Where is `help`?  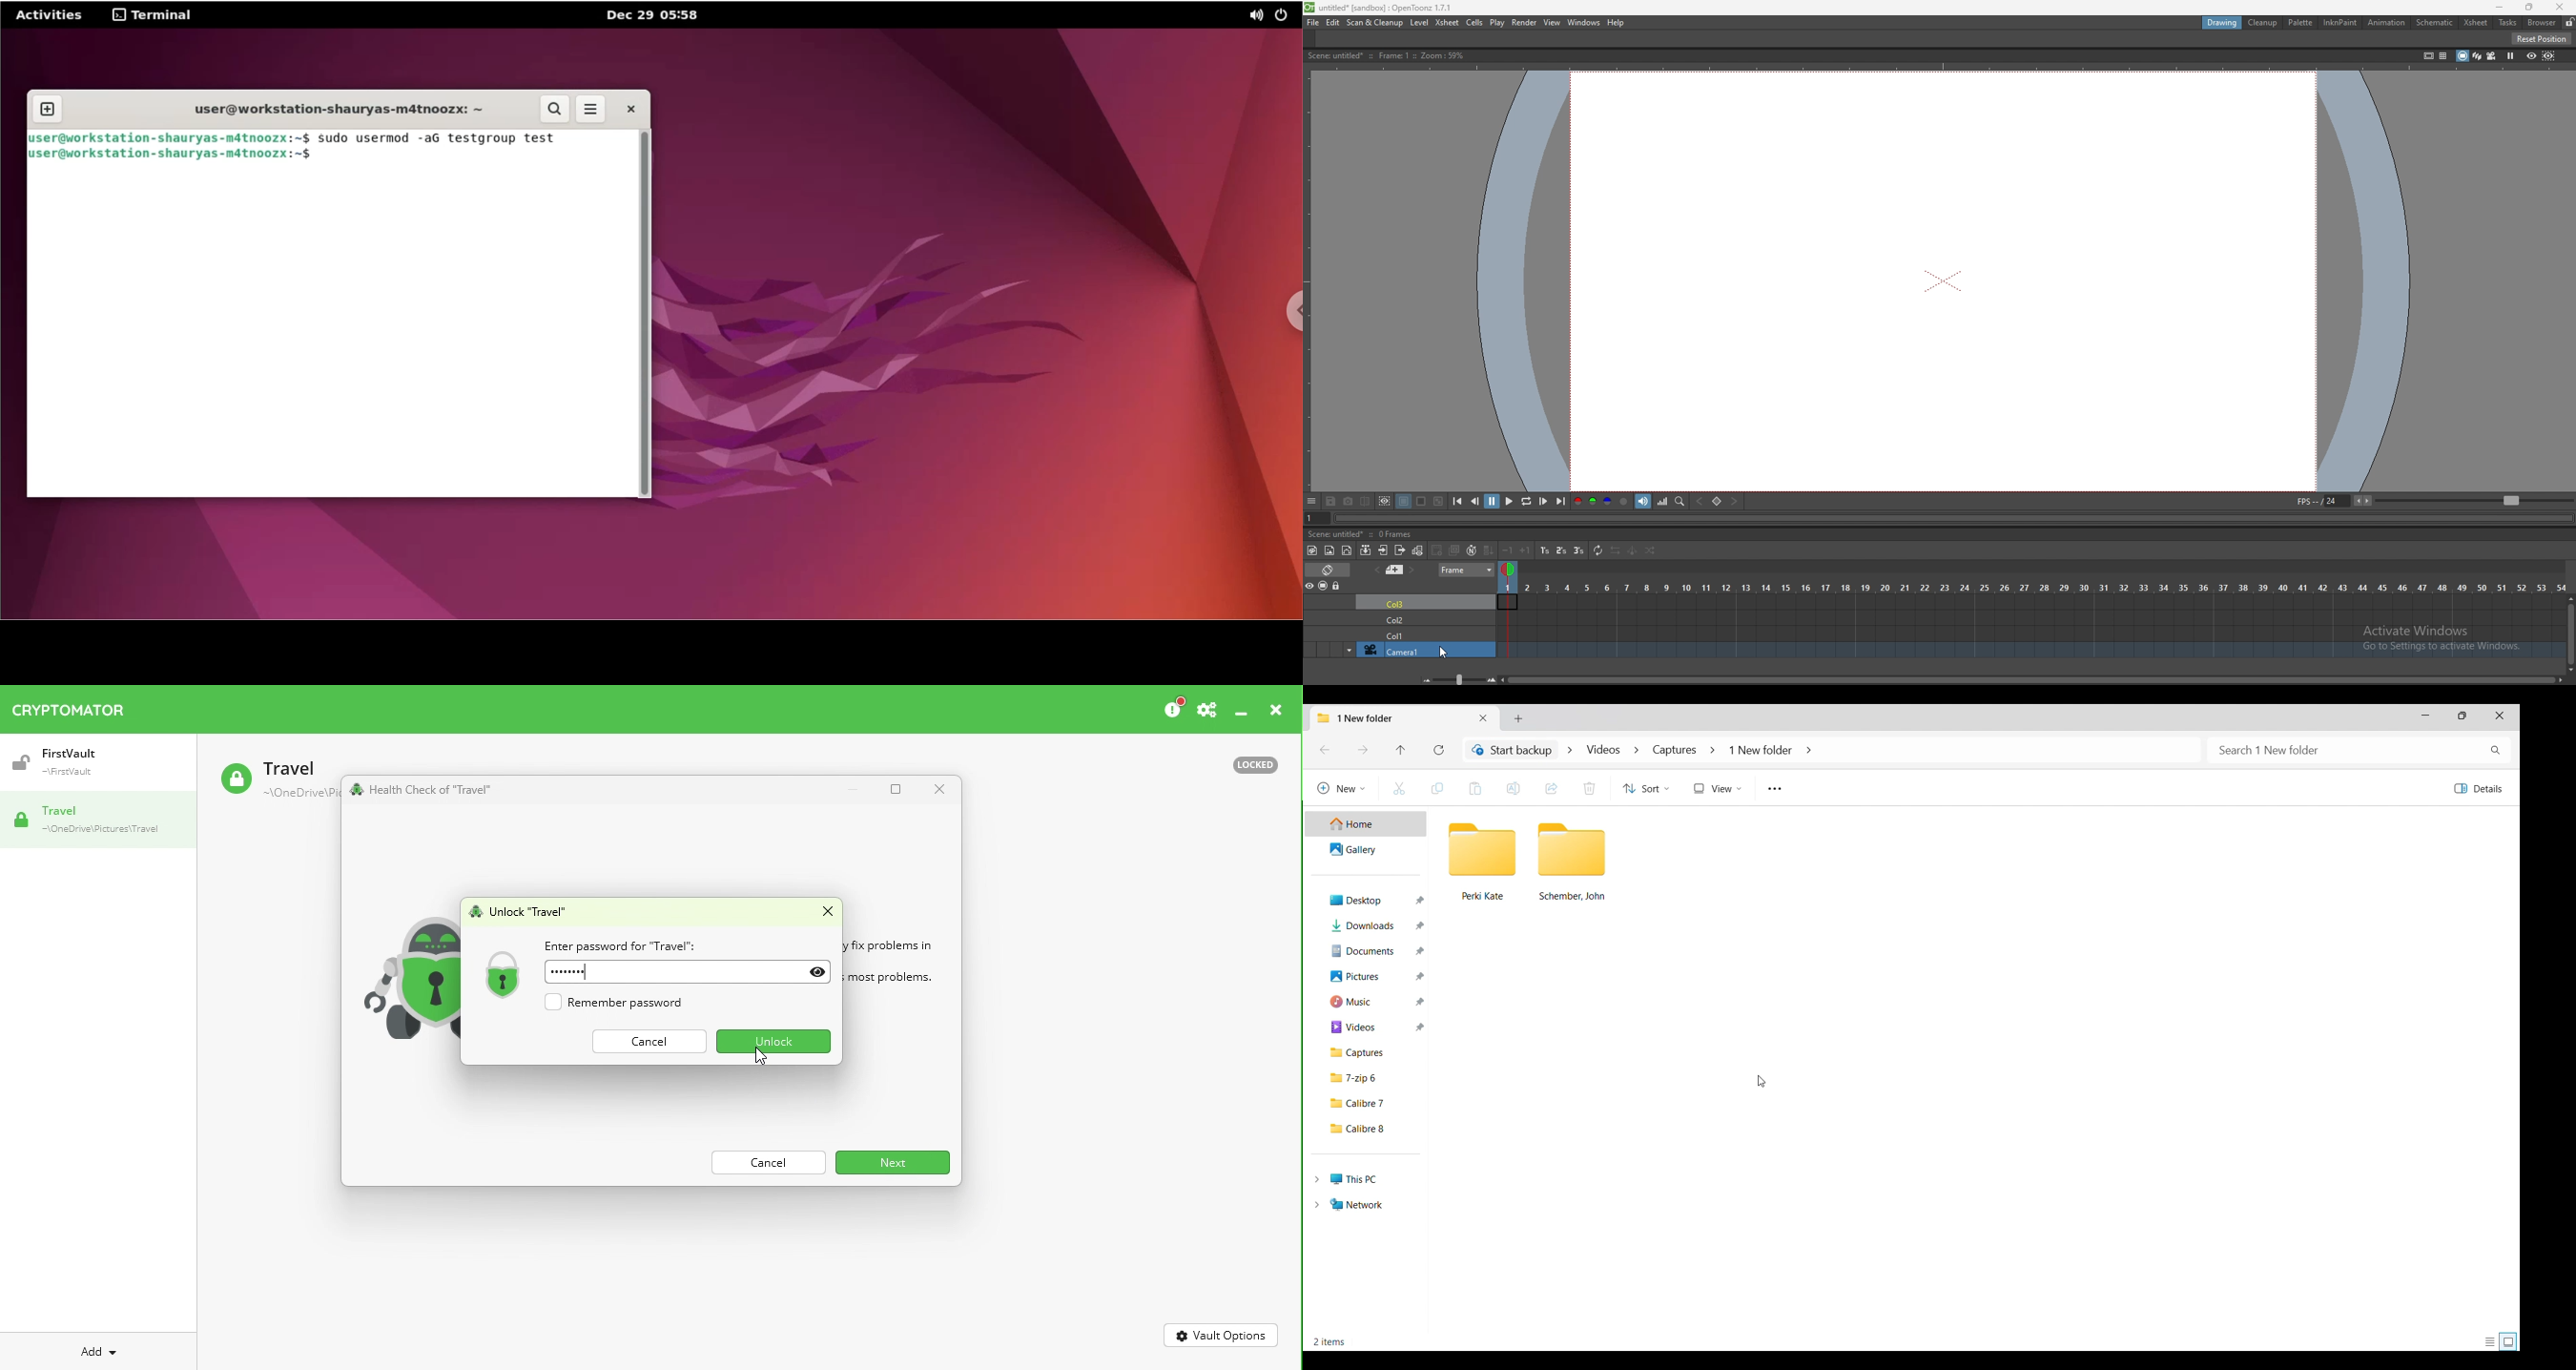
help is located at coordinates (1618, 23).